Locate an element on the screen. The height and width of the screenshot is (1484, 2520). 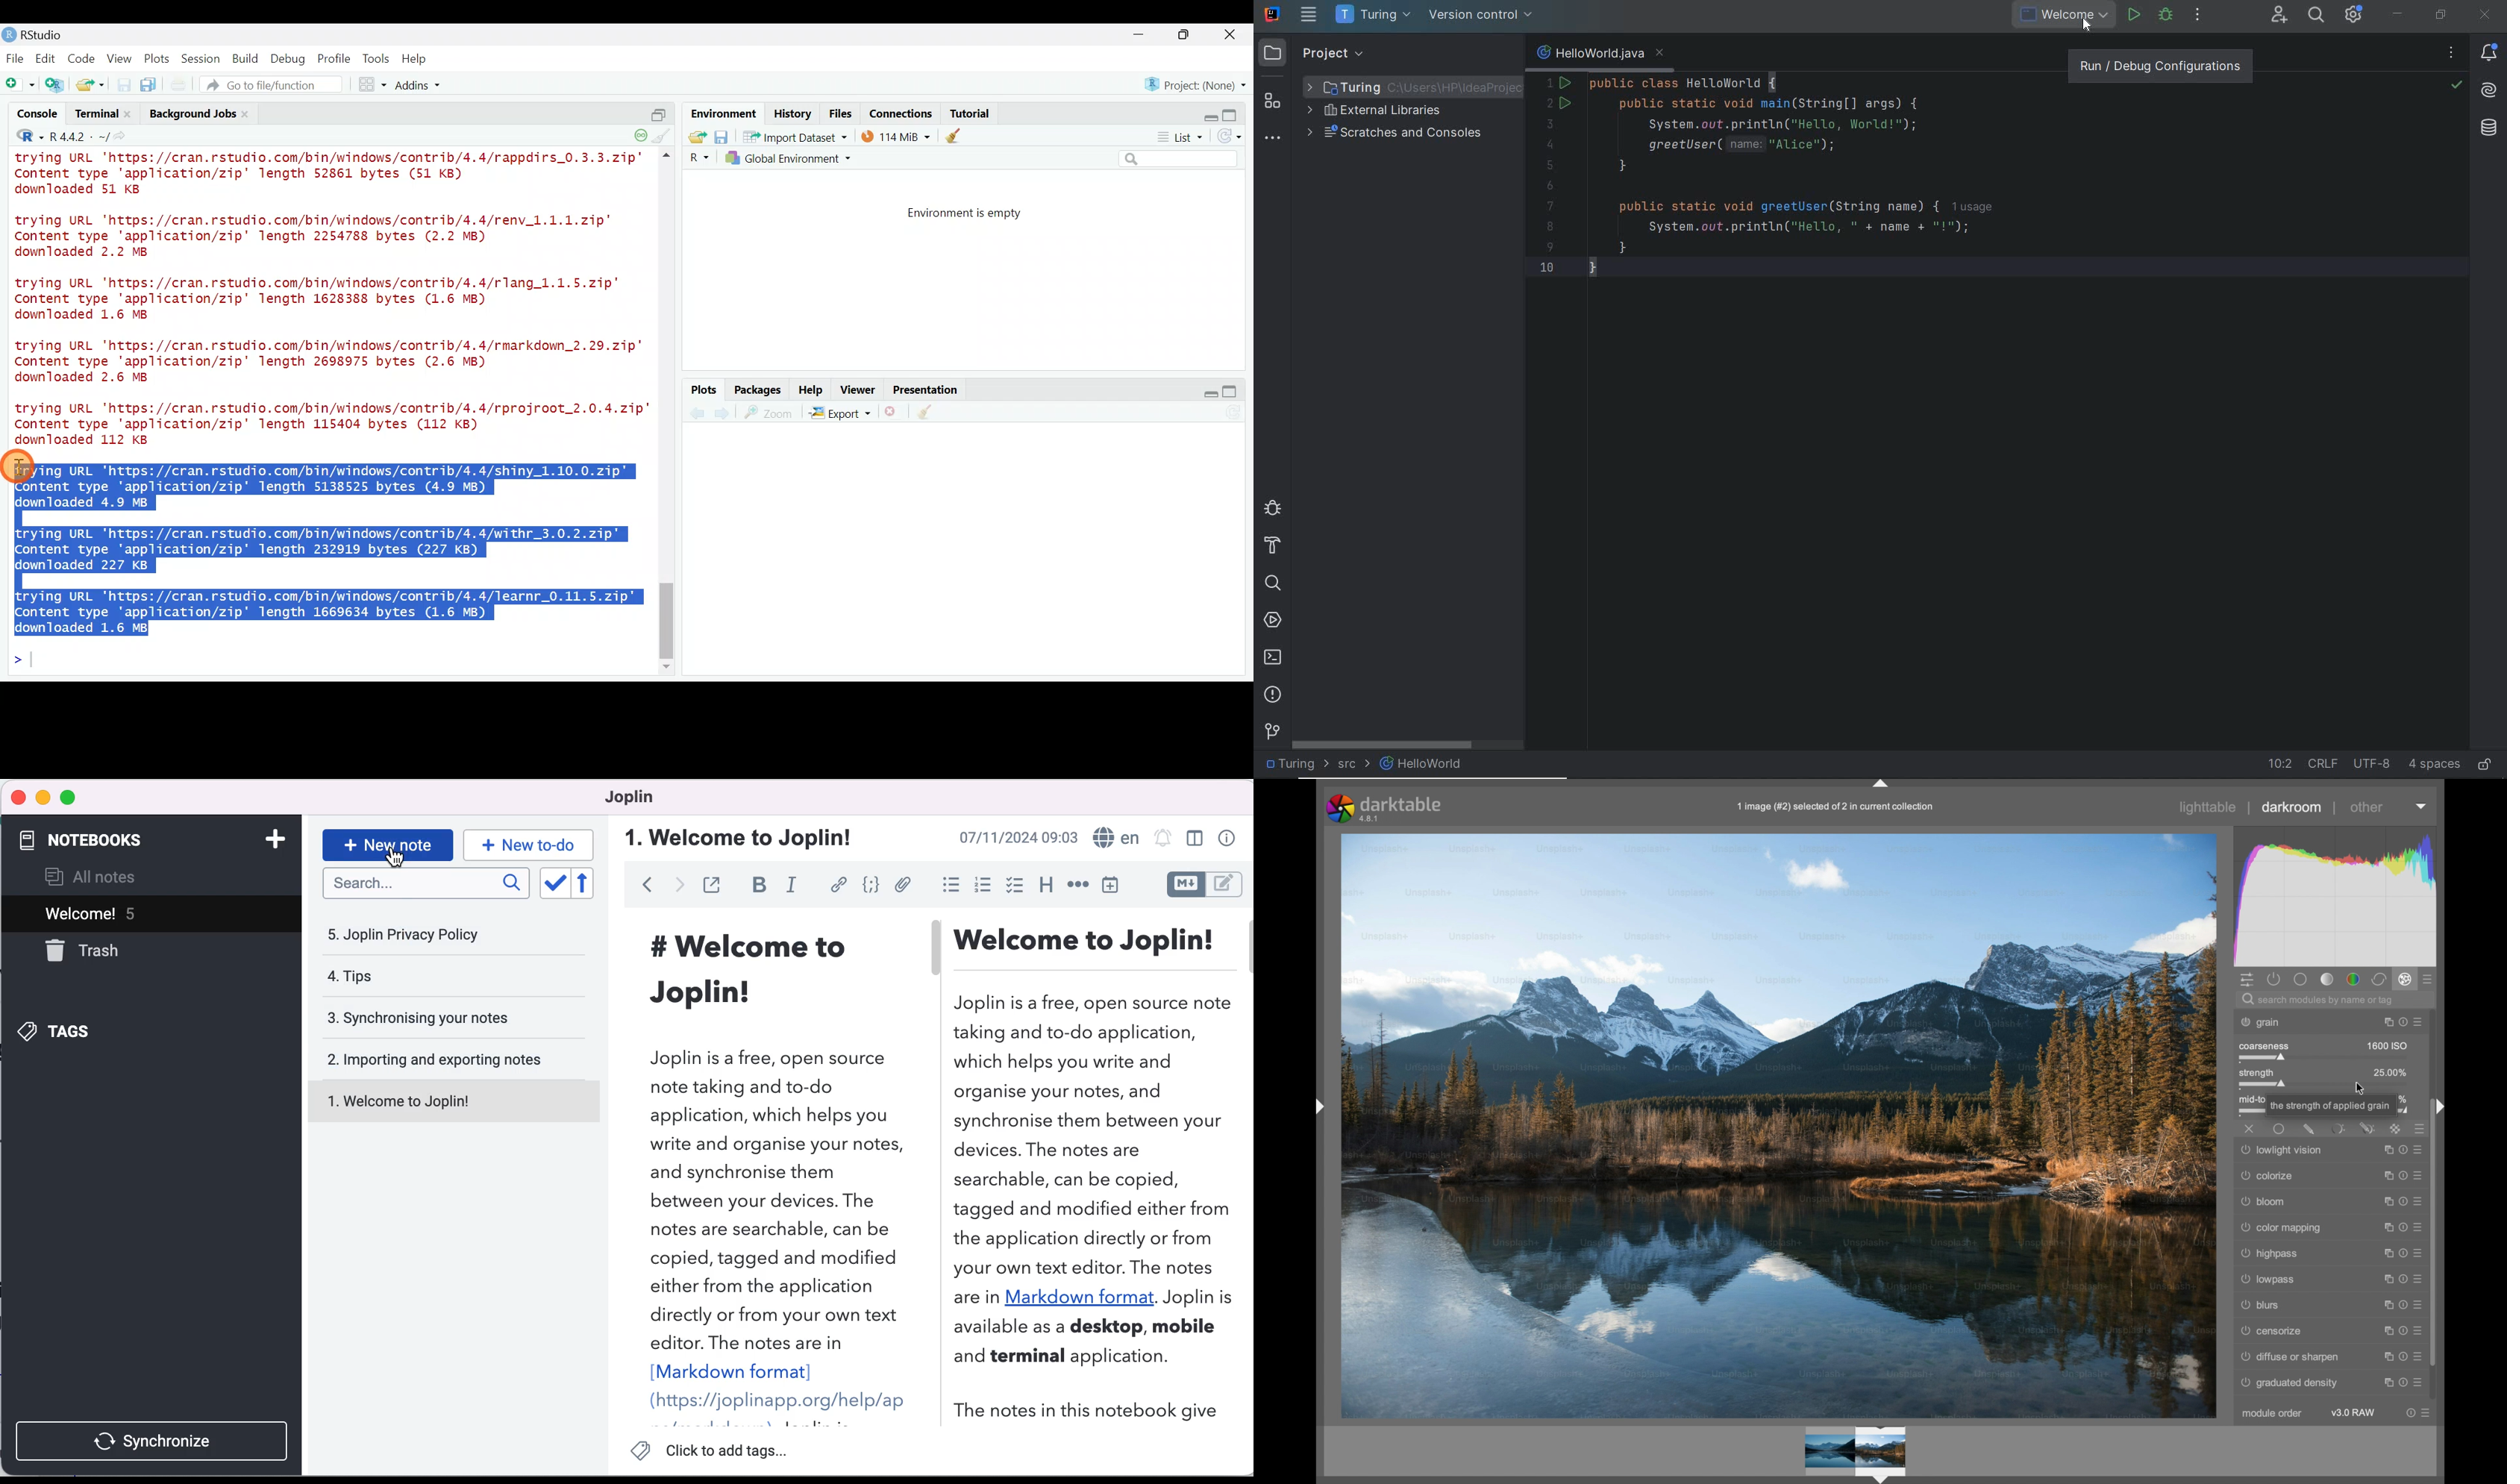
set alarm is located at coordinates (1162, 839).